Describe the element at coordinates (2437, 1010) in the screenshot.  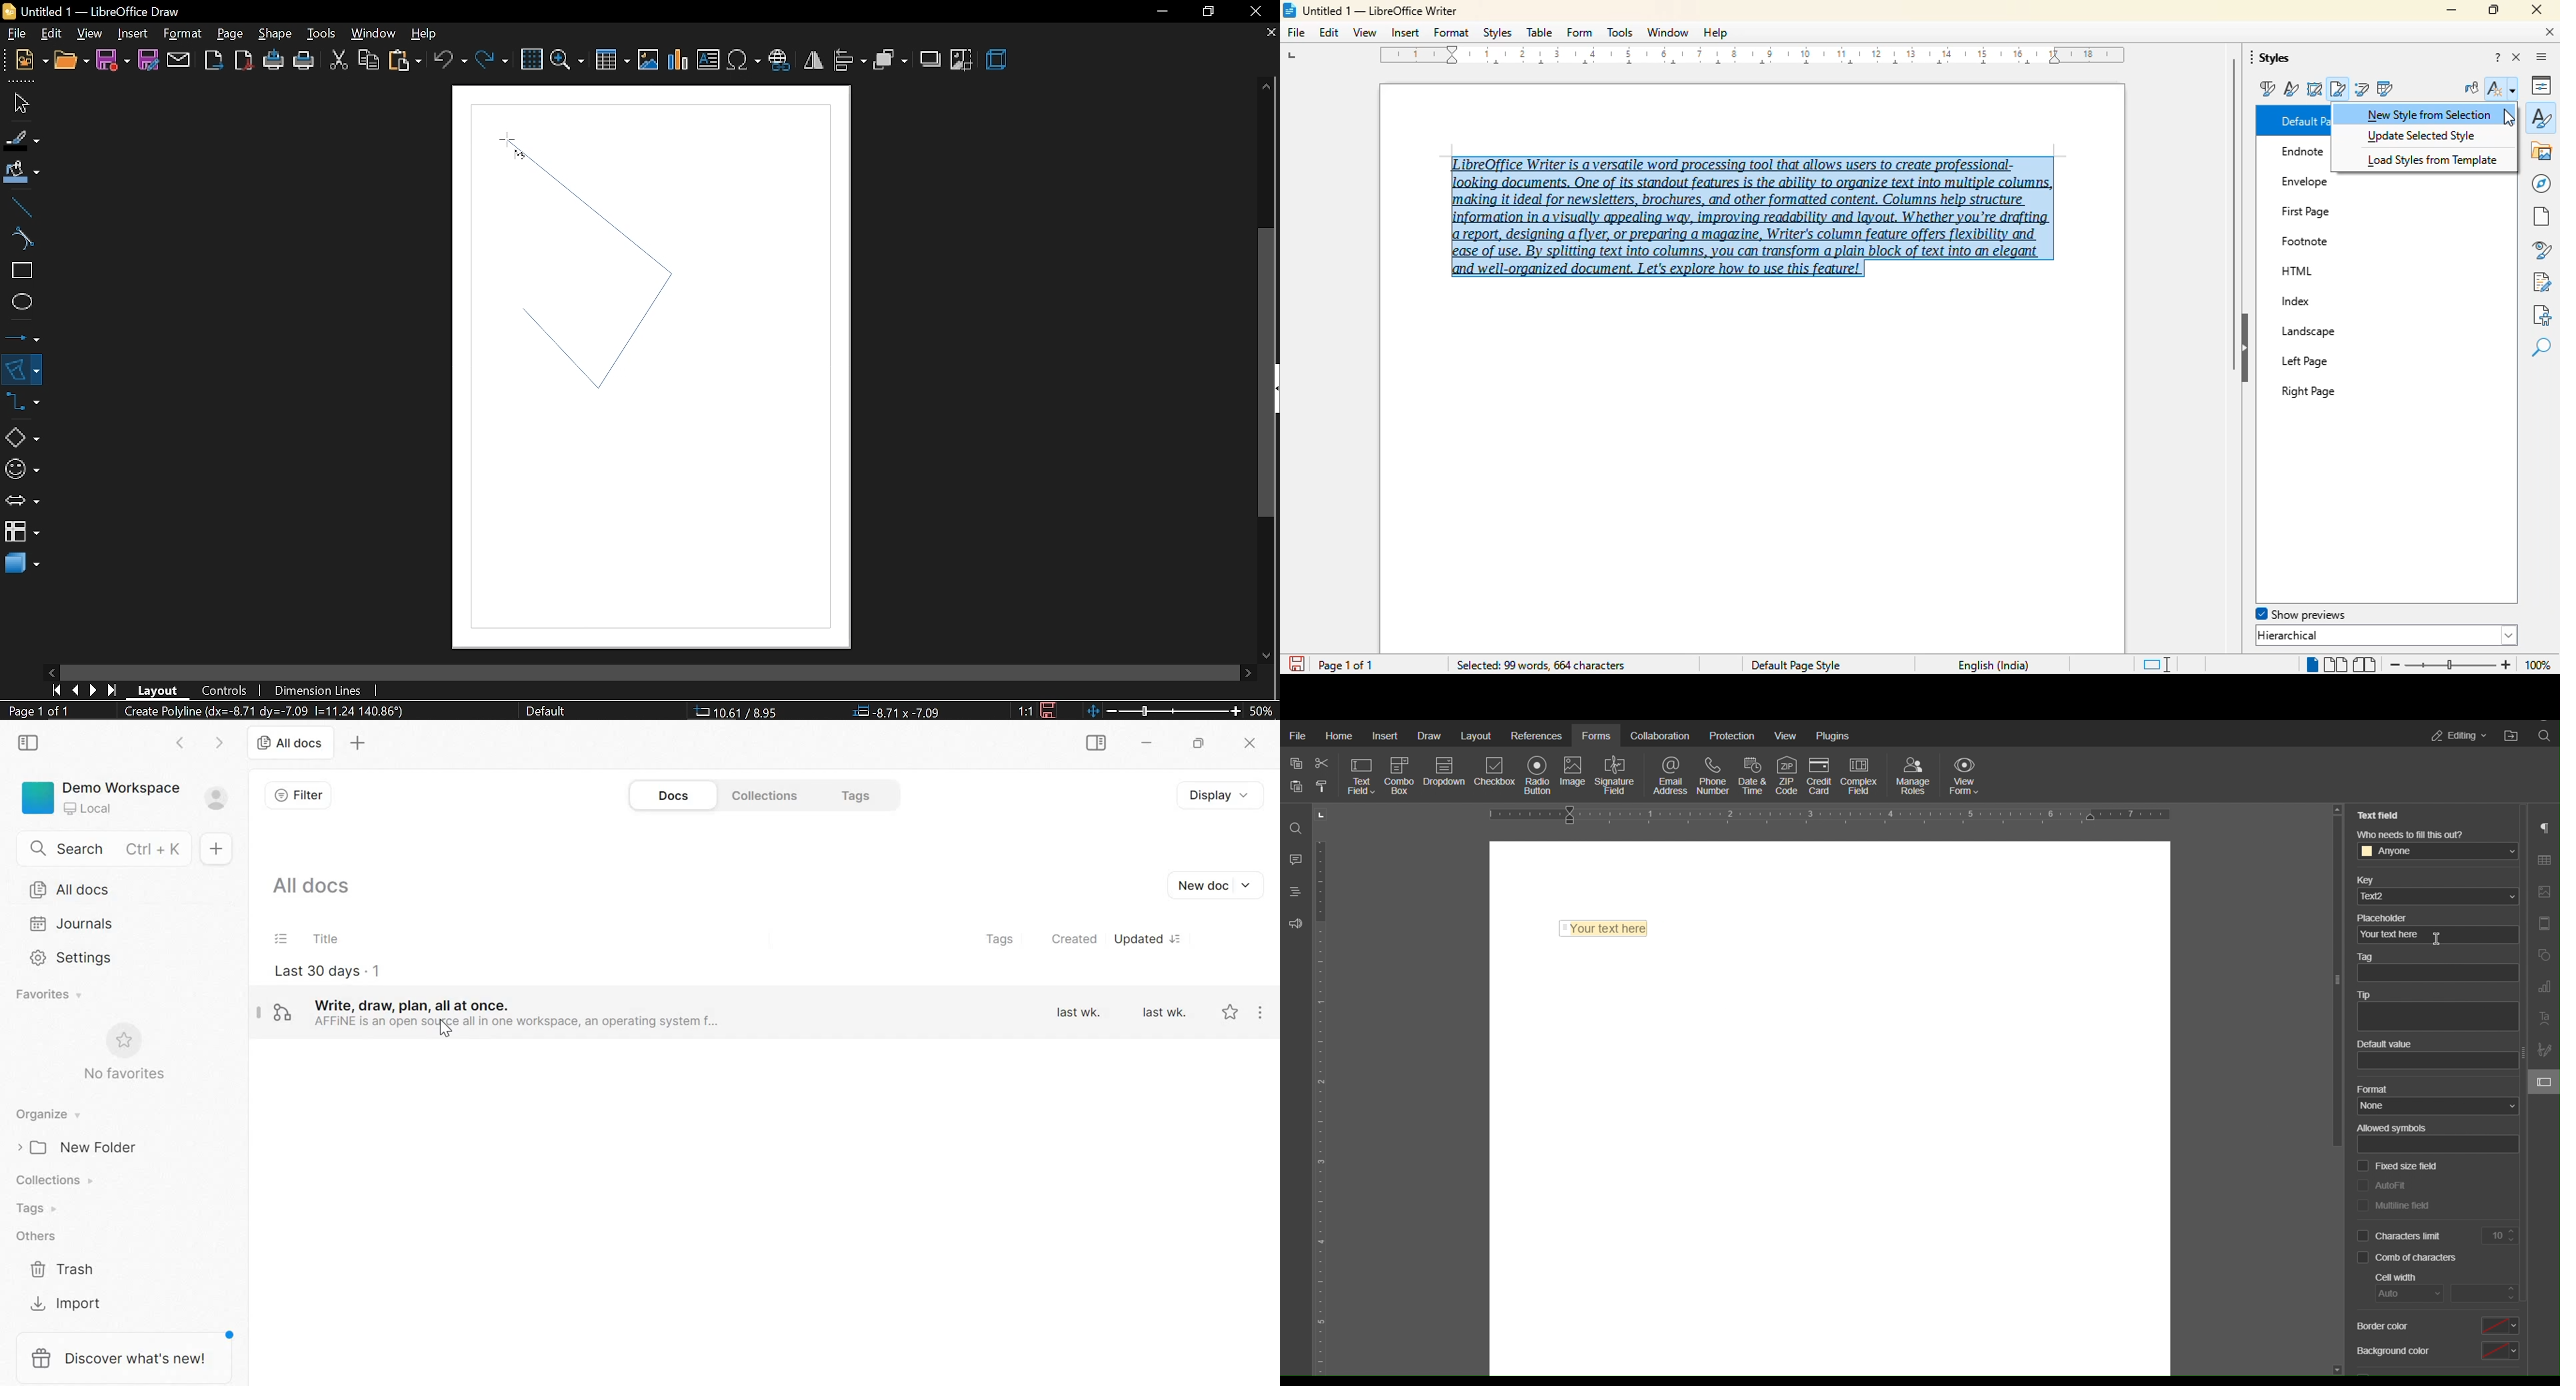
I see `Tip` at that location.